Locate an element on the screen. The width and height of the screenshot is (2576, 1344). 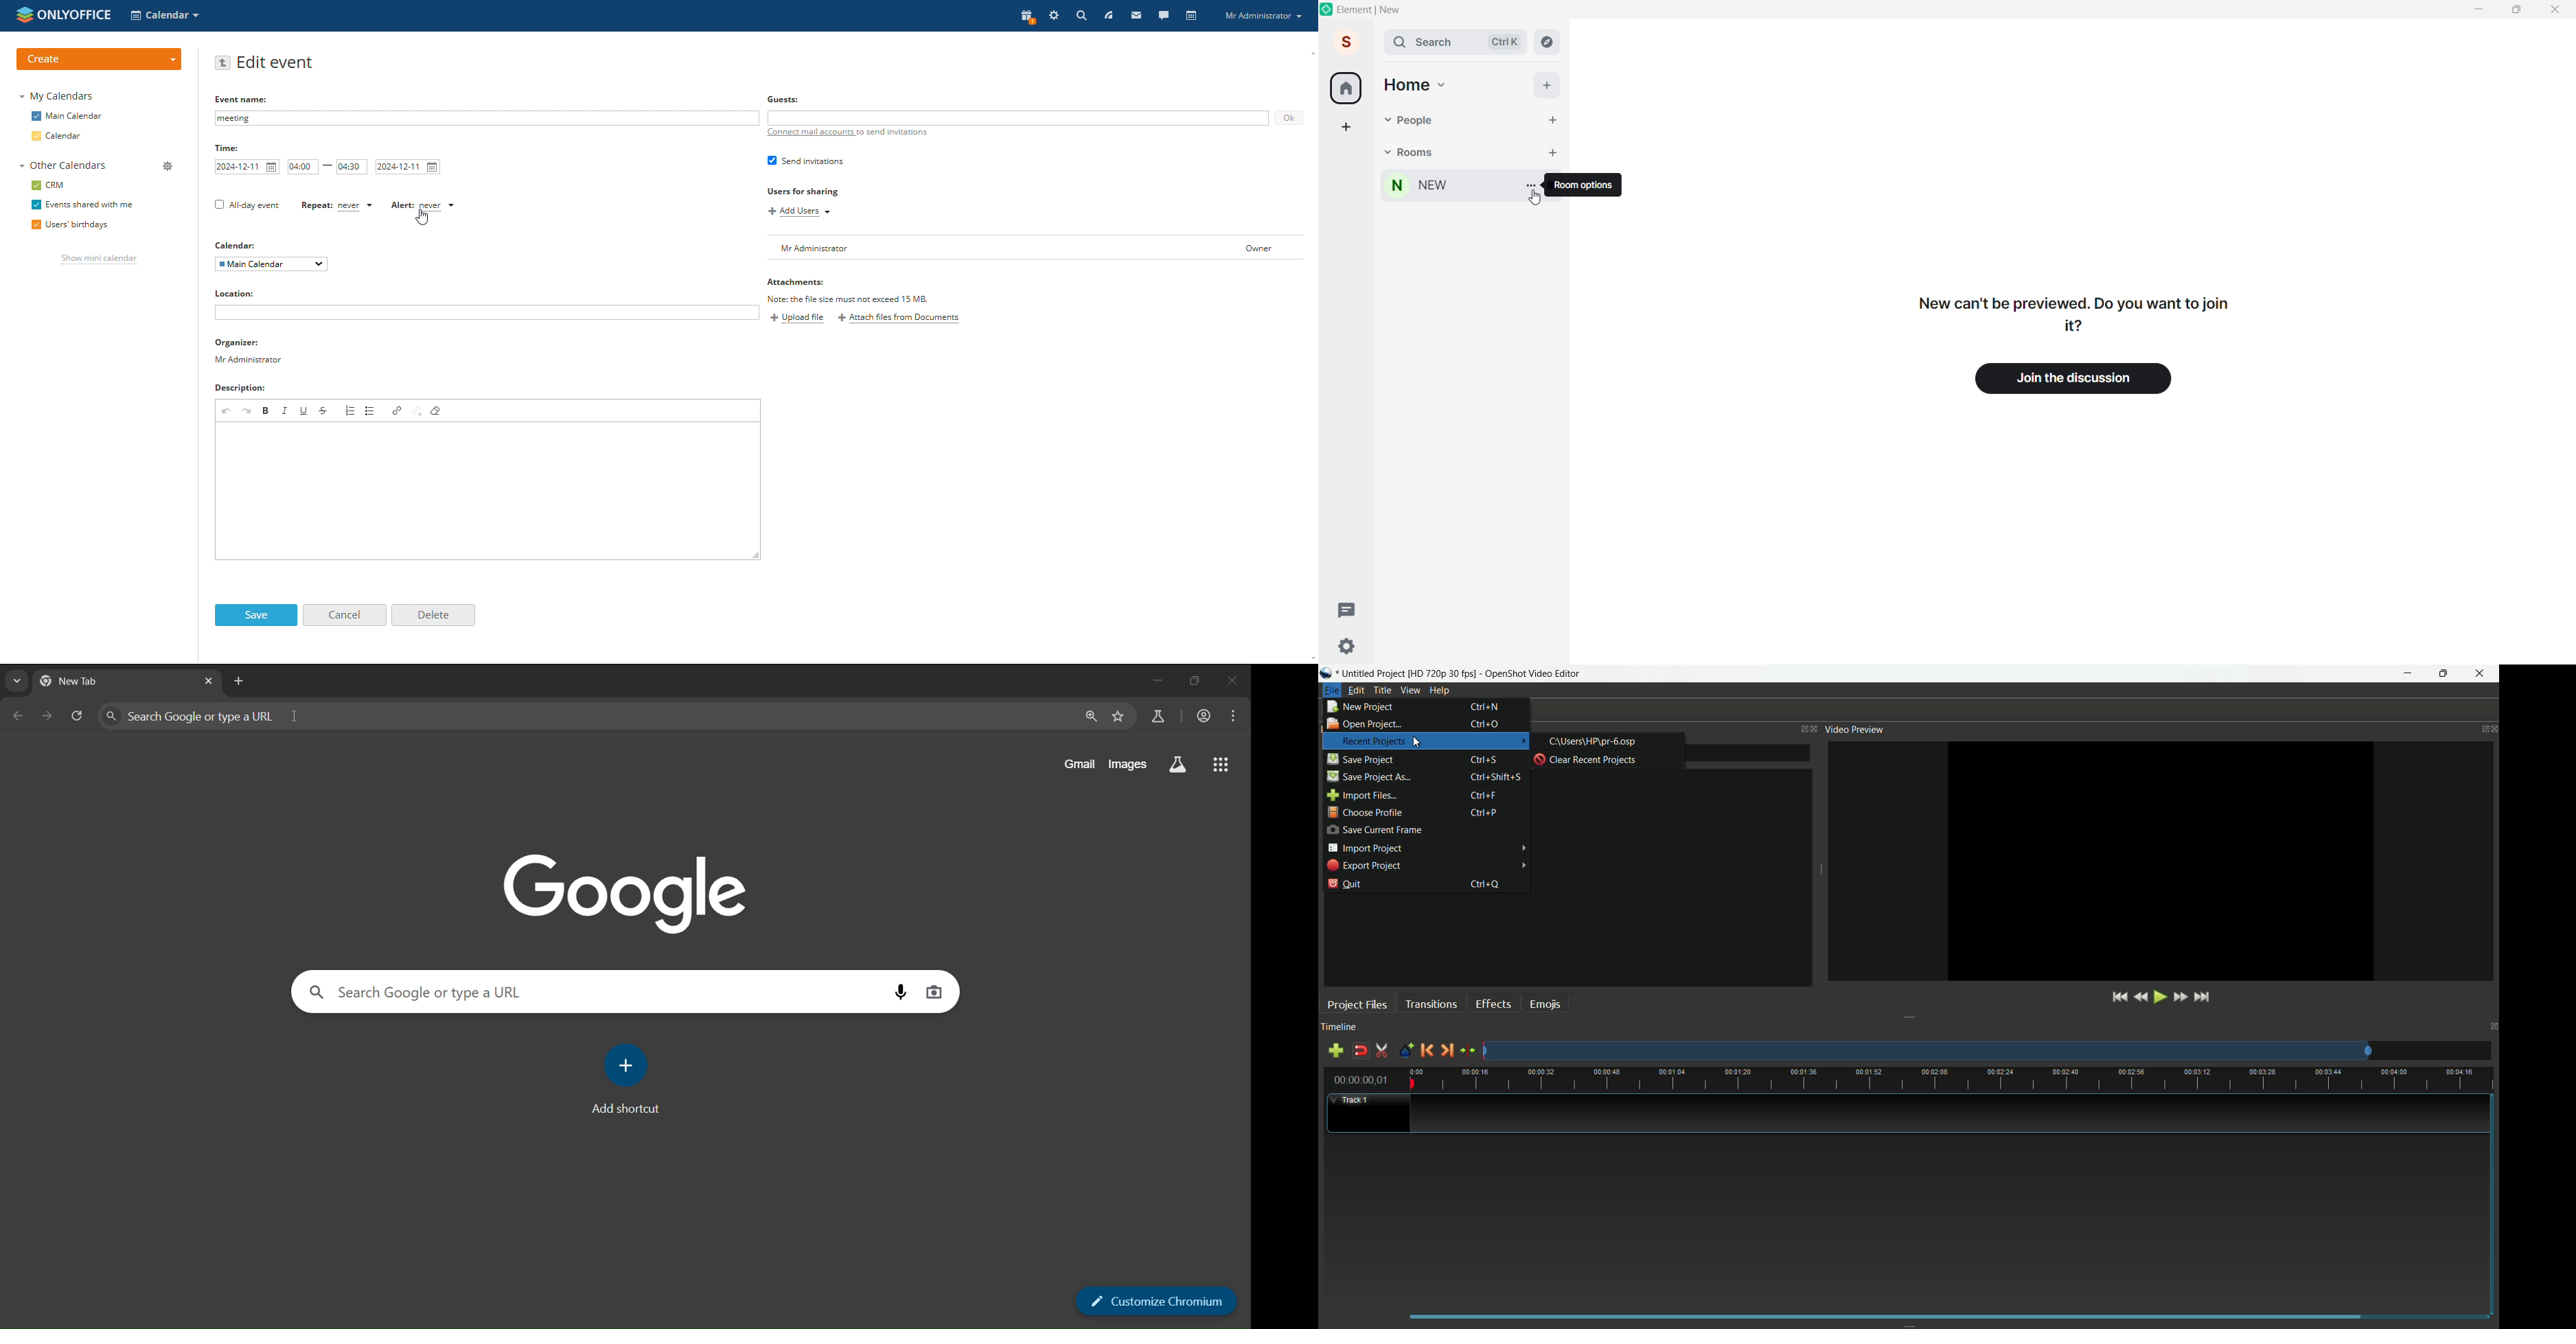
play or pause is located at coordinates (2159, 998).